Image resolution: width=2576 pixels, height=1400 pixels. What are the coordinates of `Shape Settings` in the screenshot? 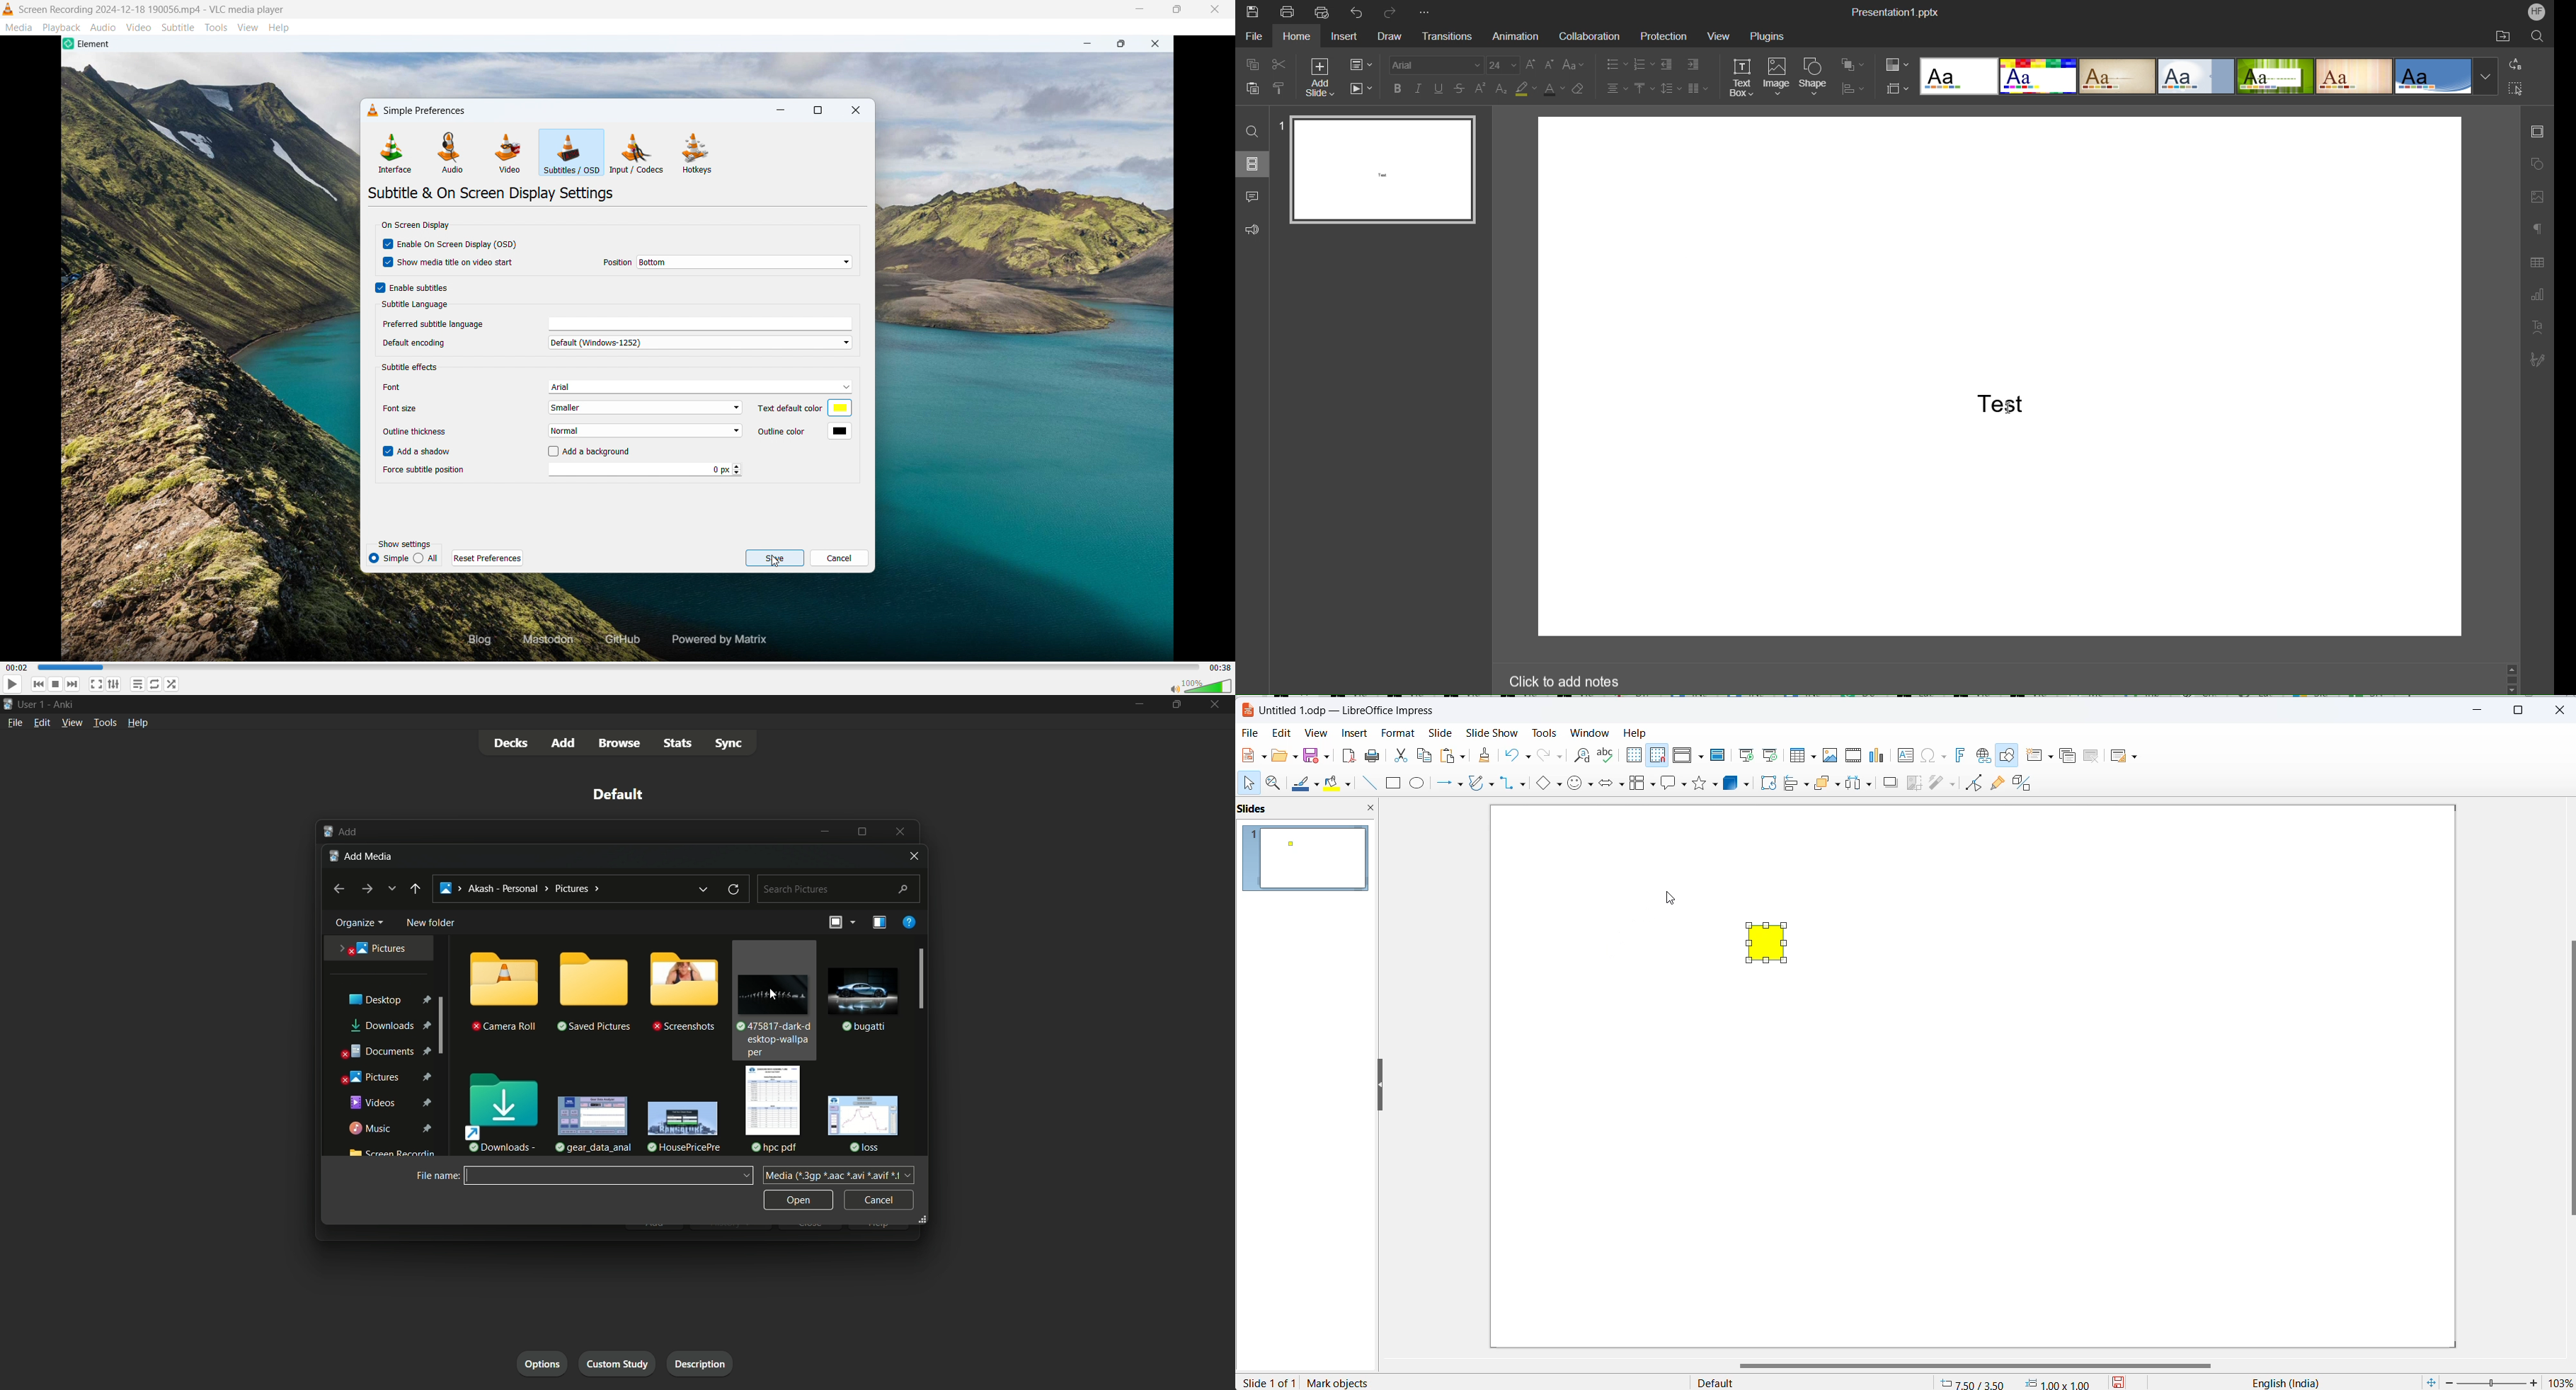 It's located at (2537, 164).